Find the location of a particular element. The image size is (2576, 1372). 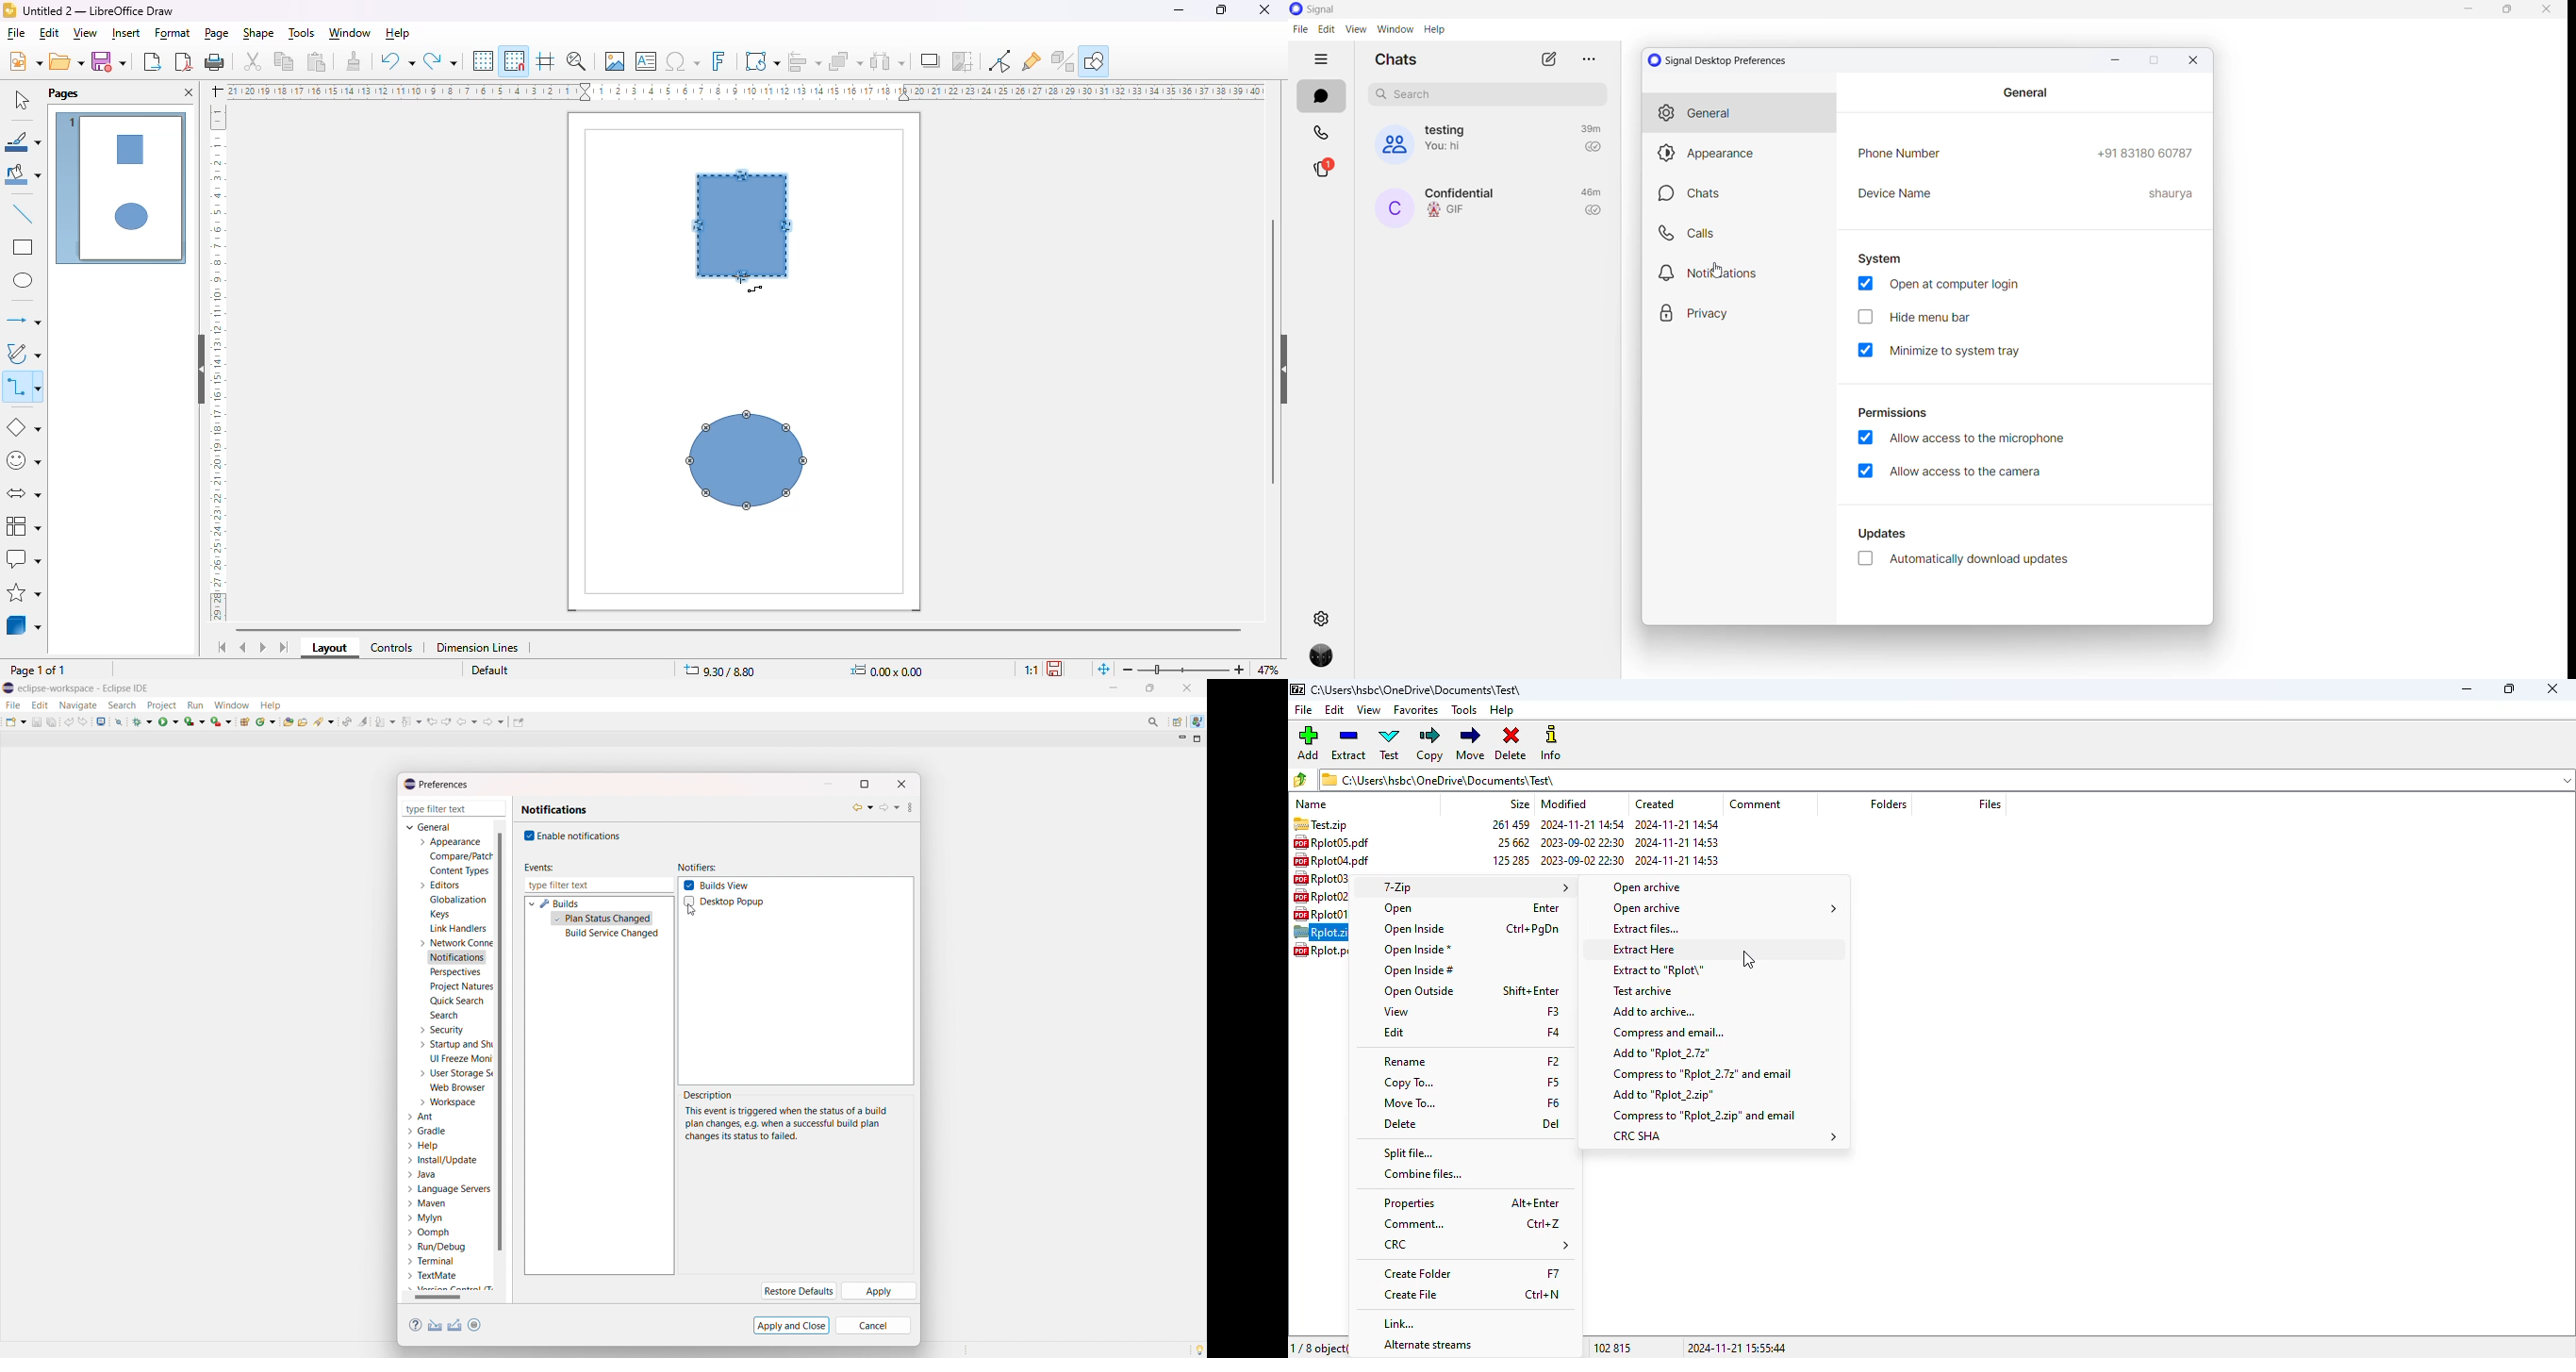

help is located at coordinates (1433, 29).